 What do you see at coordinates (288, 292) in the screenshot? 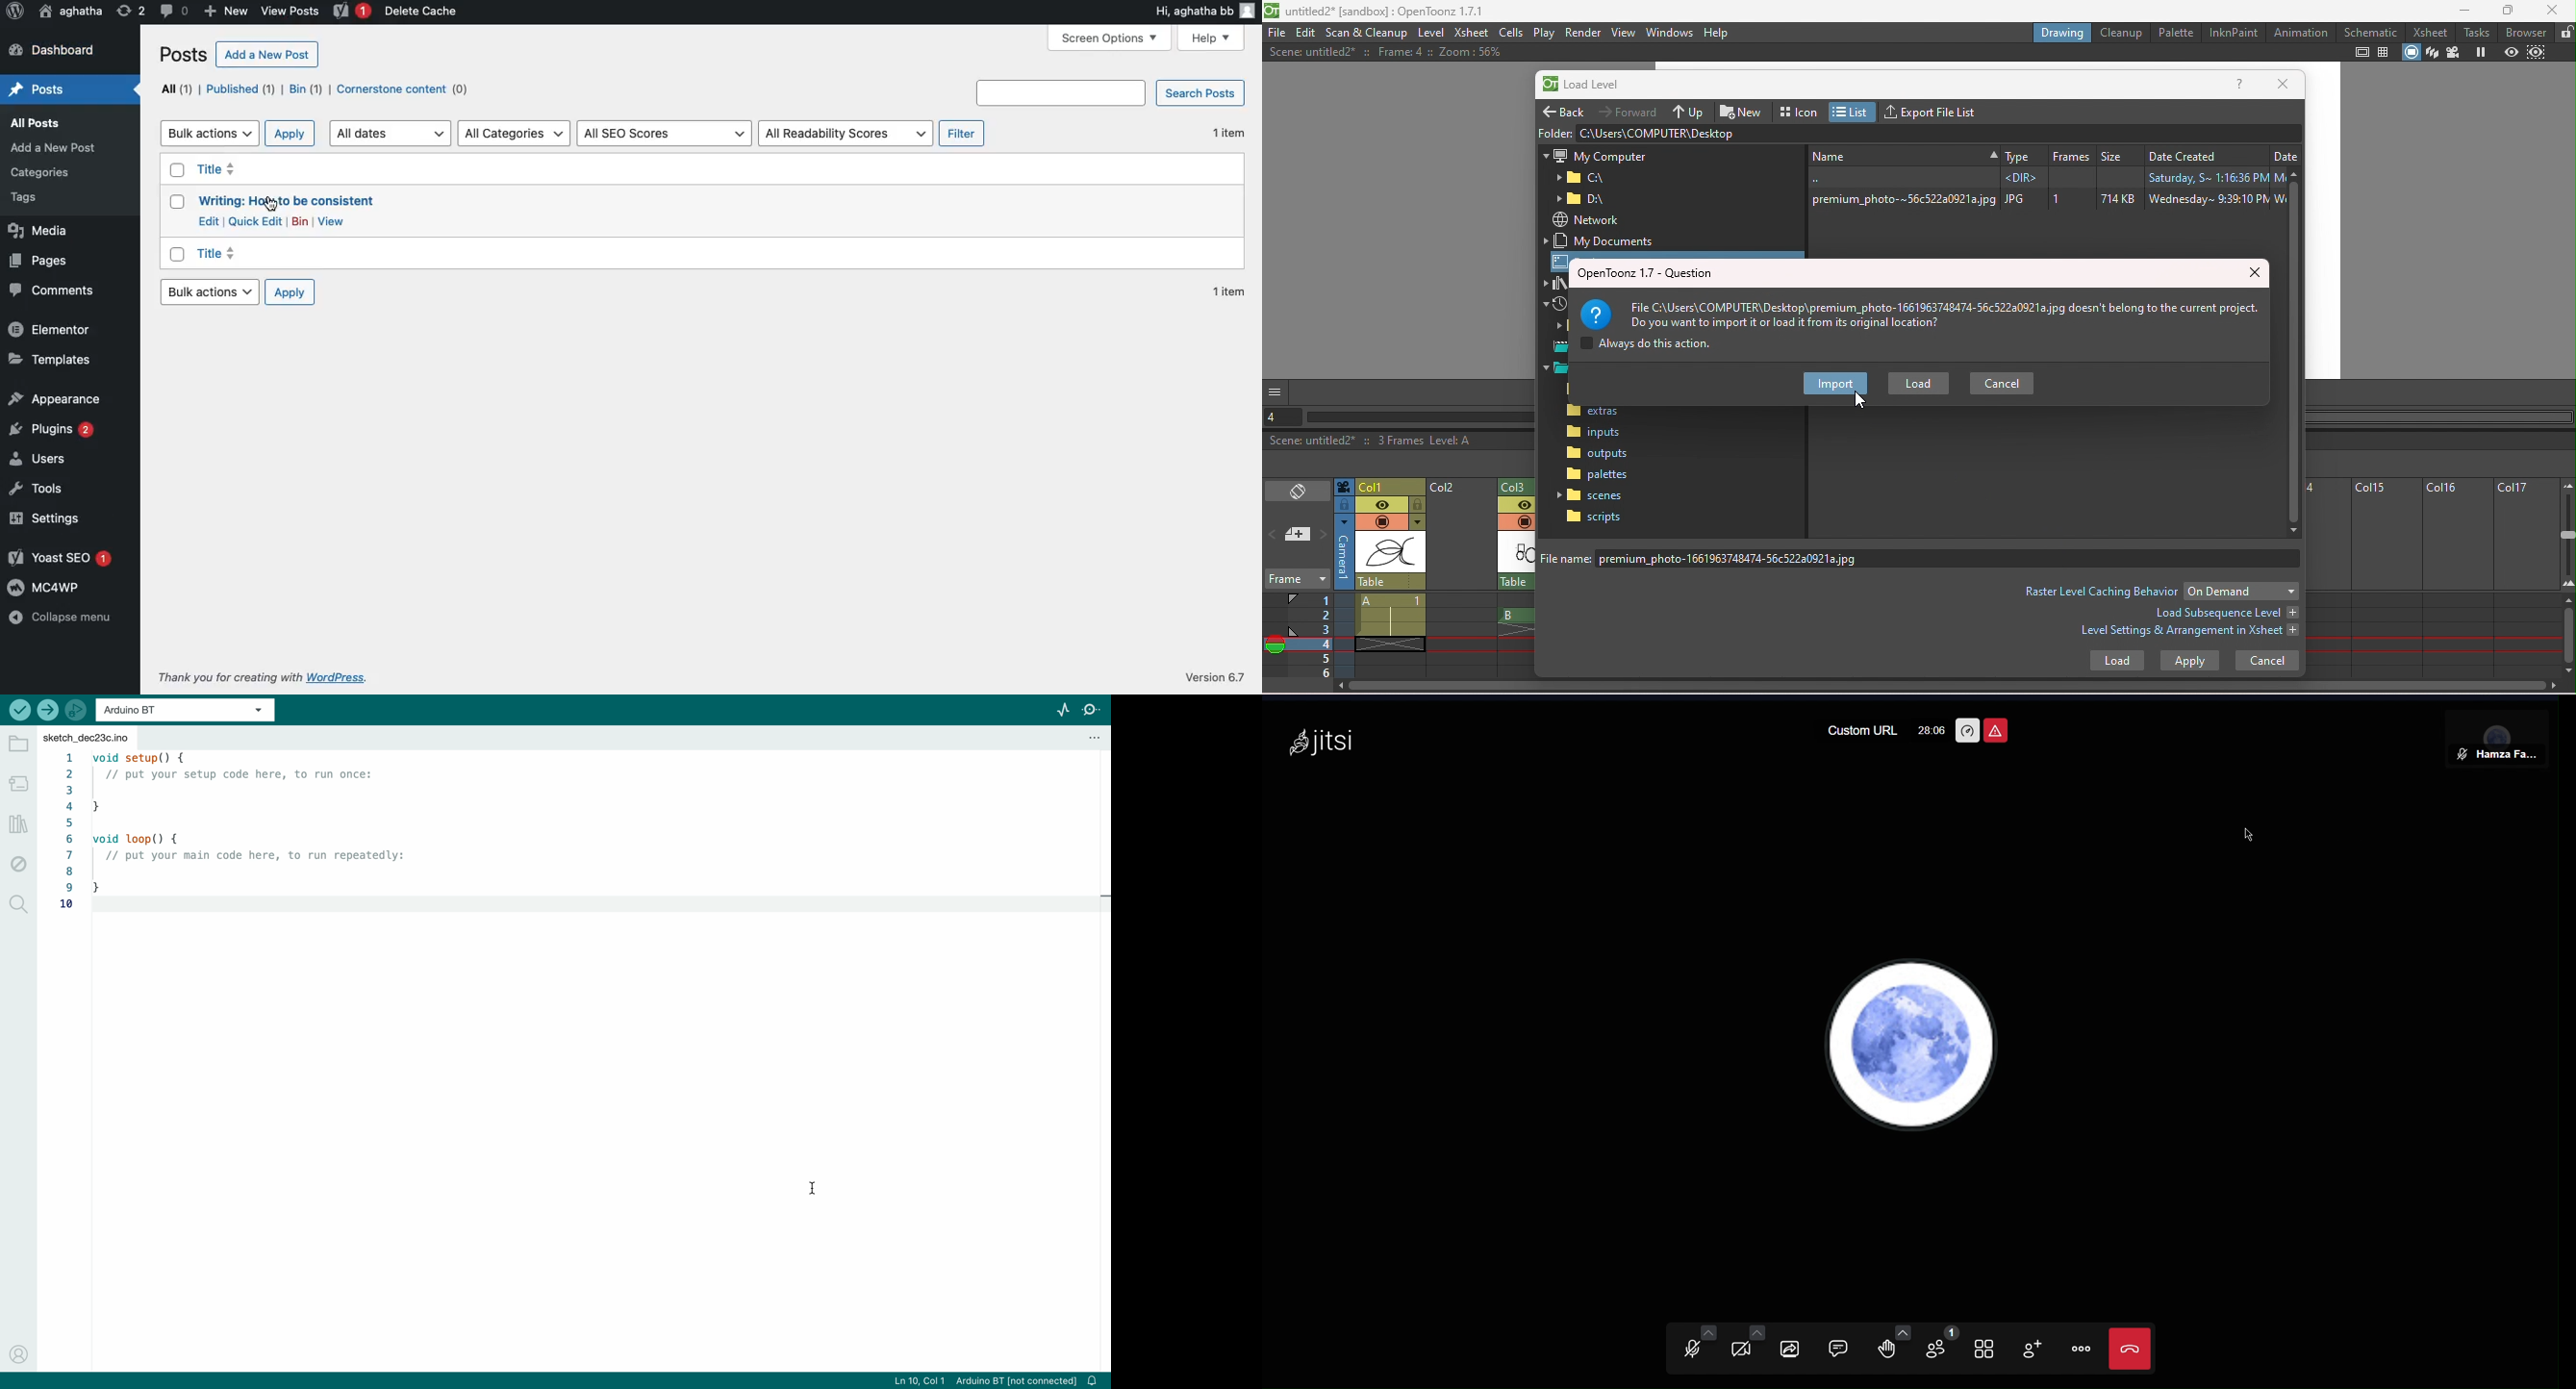
I see `Apply` at bounding box center [288, 292].